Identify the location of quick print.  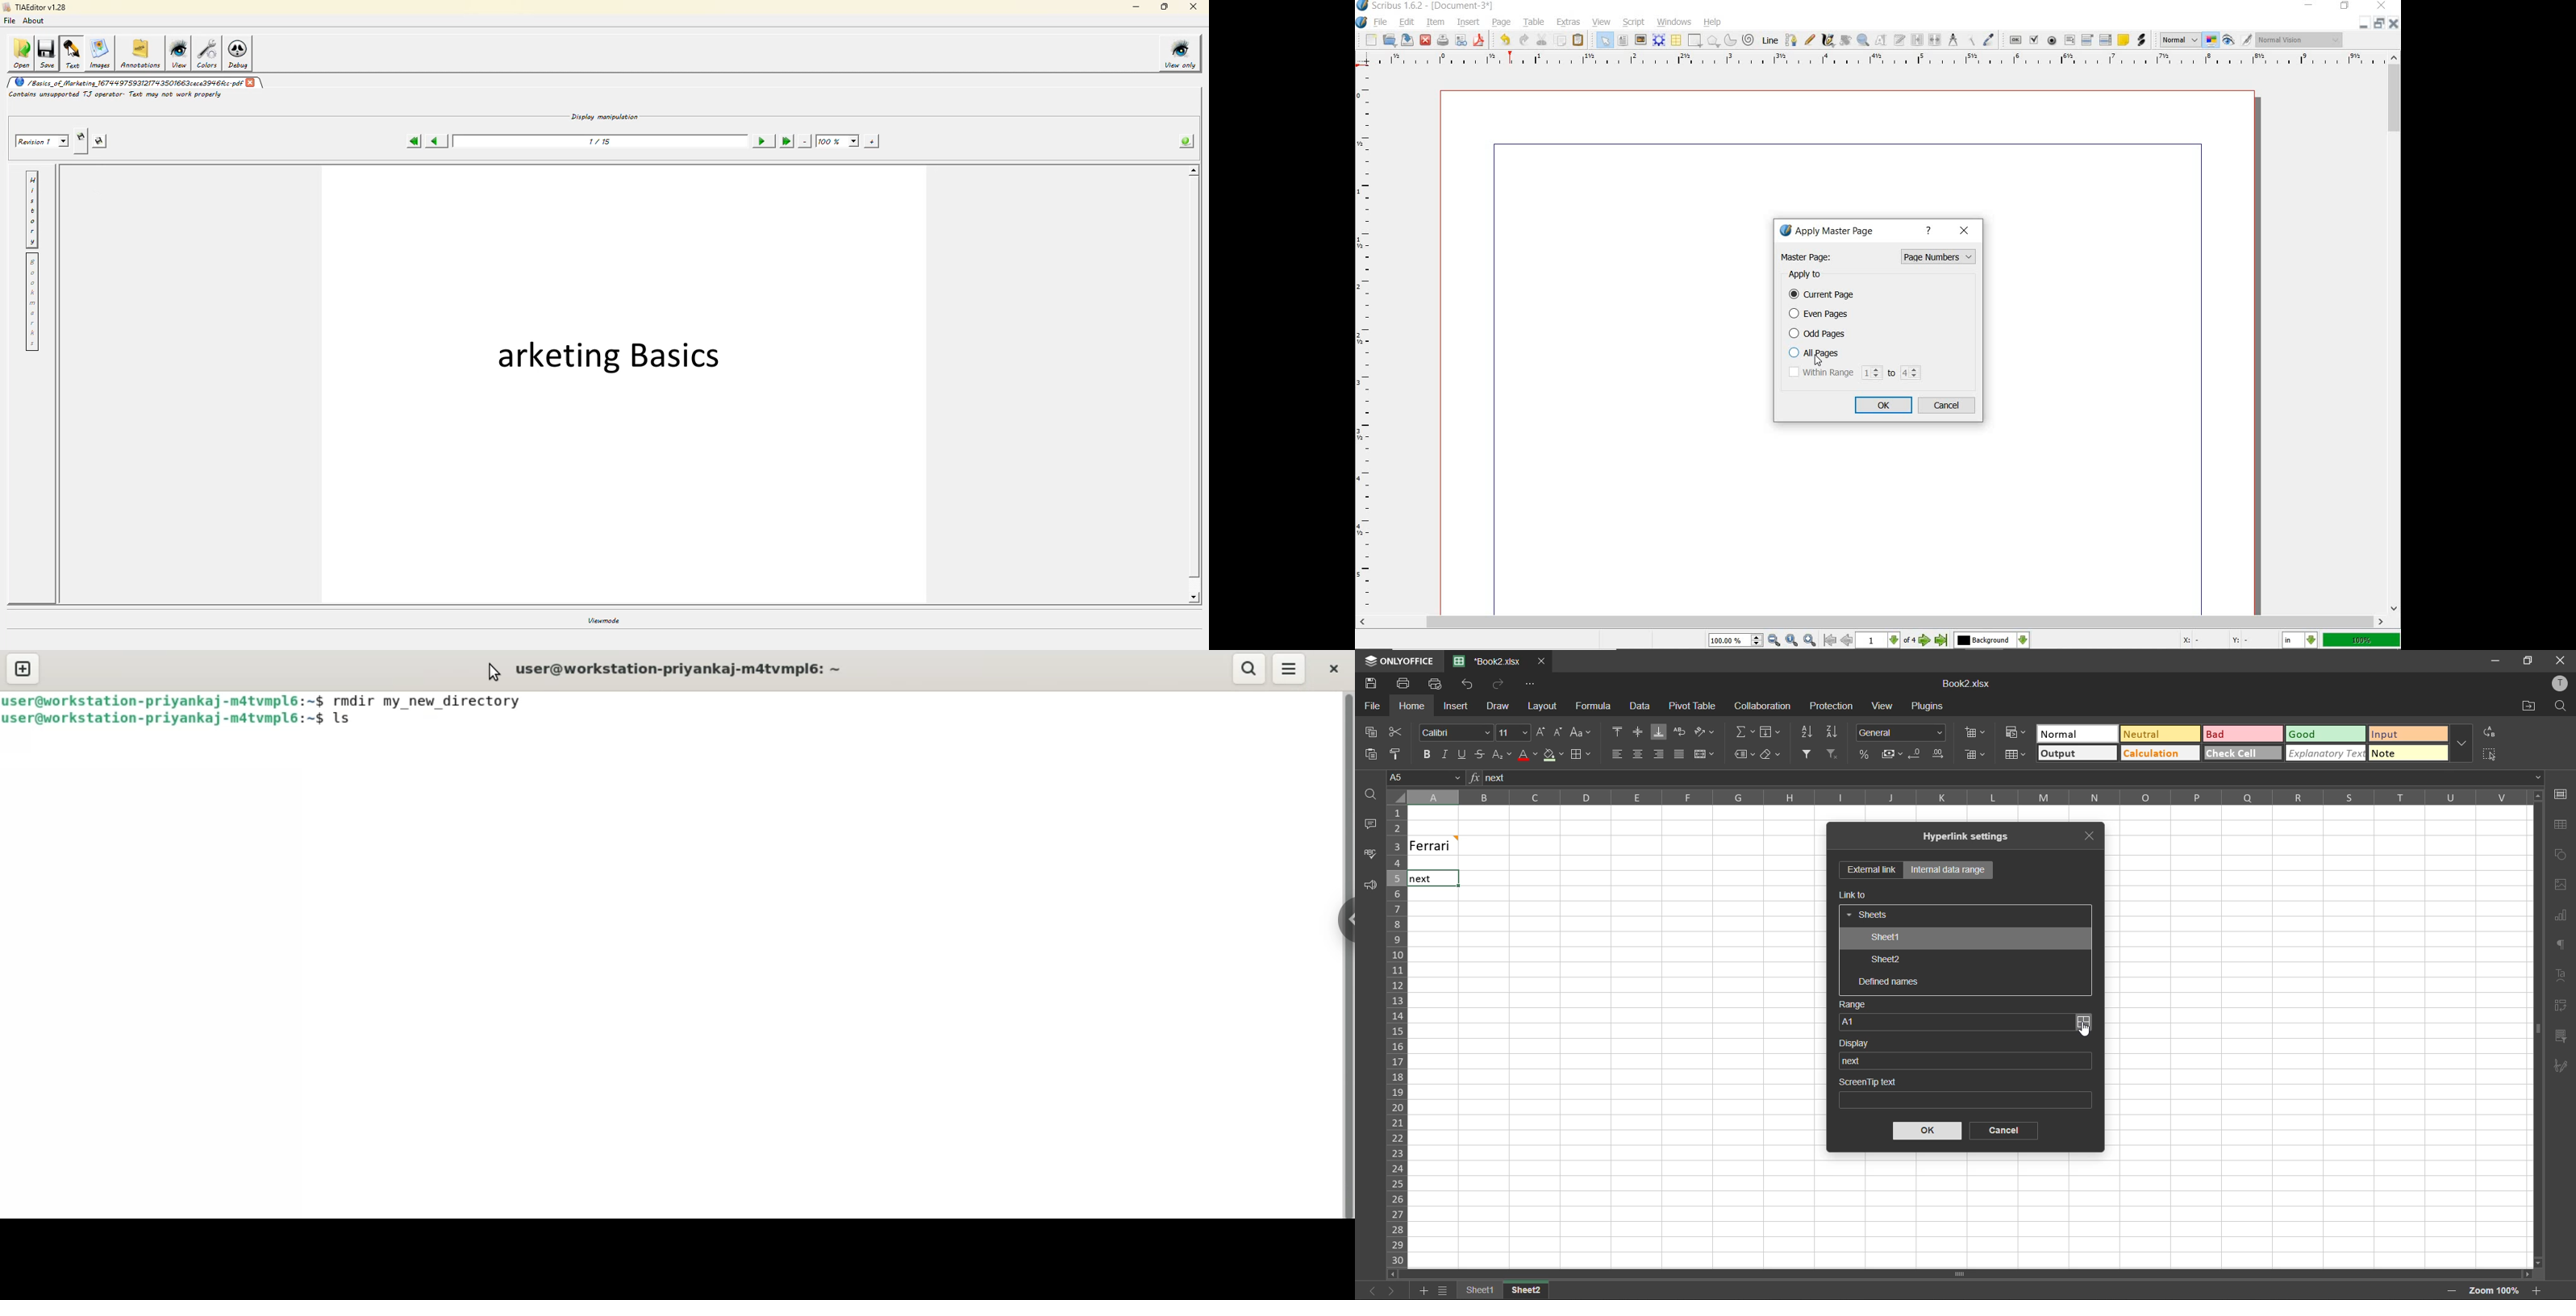
(1435, 683).